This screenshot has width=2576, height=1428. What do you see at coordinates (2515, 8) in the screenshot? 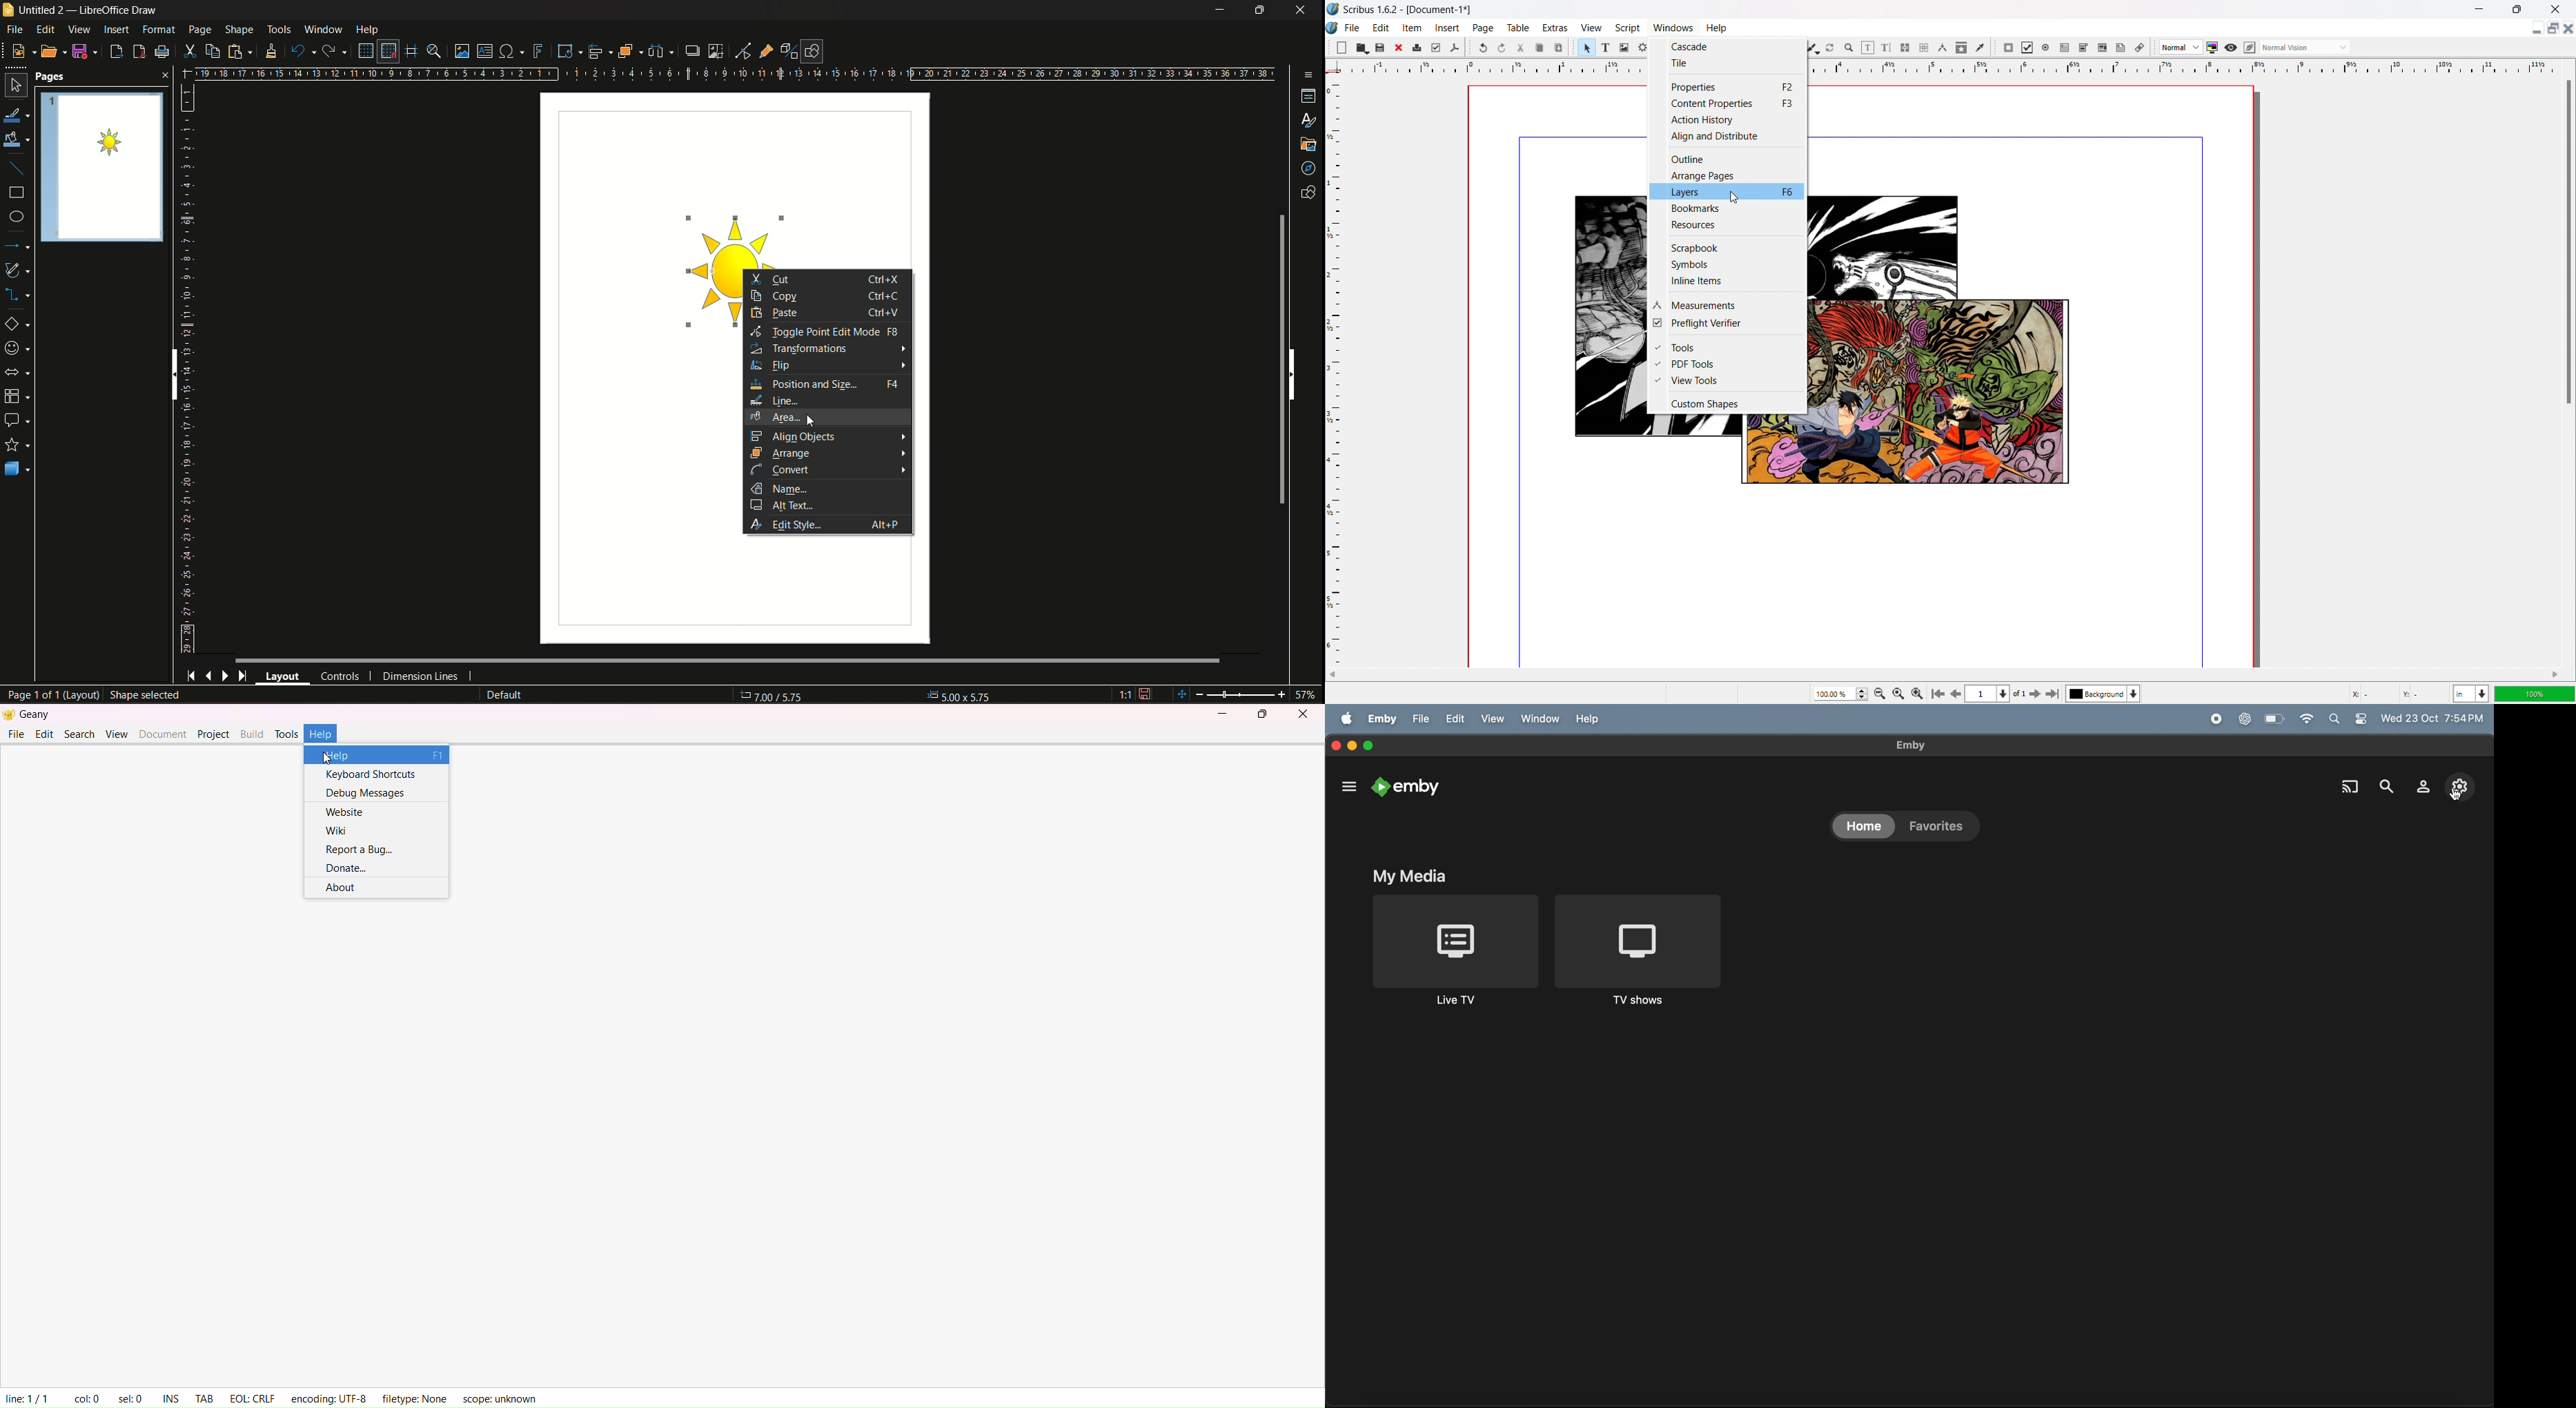
I see `maximize window` at bounding box center [2515, 8].